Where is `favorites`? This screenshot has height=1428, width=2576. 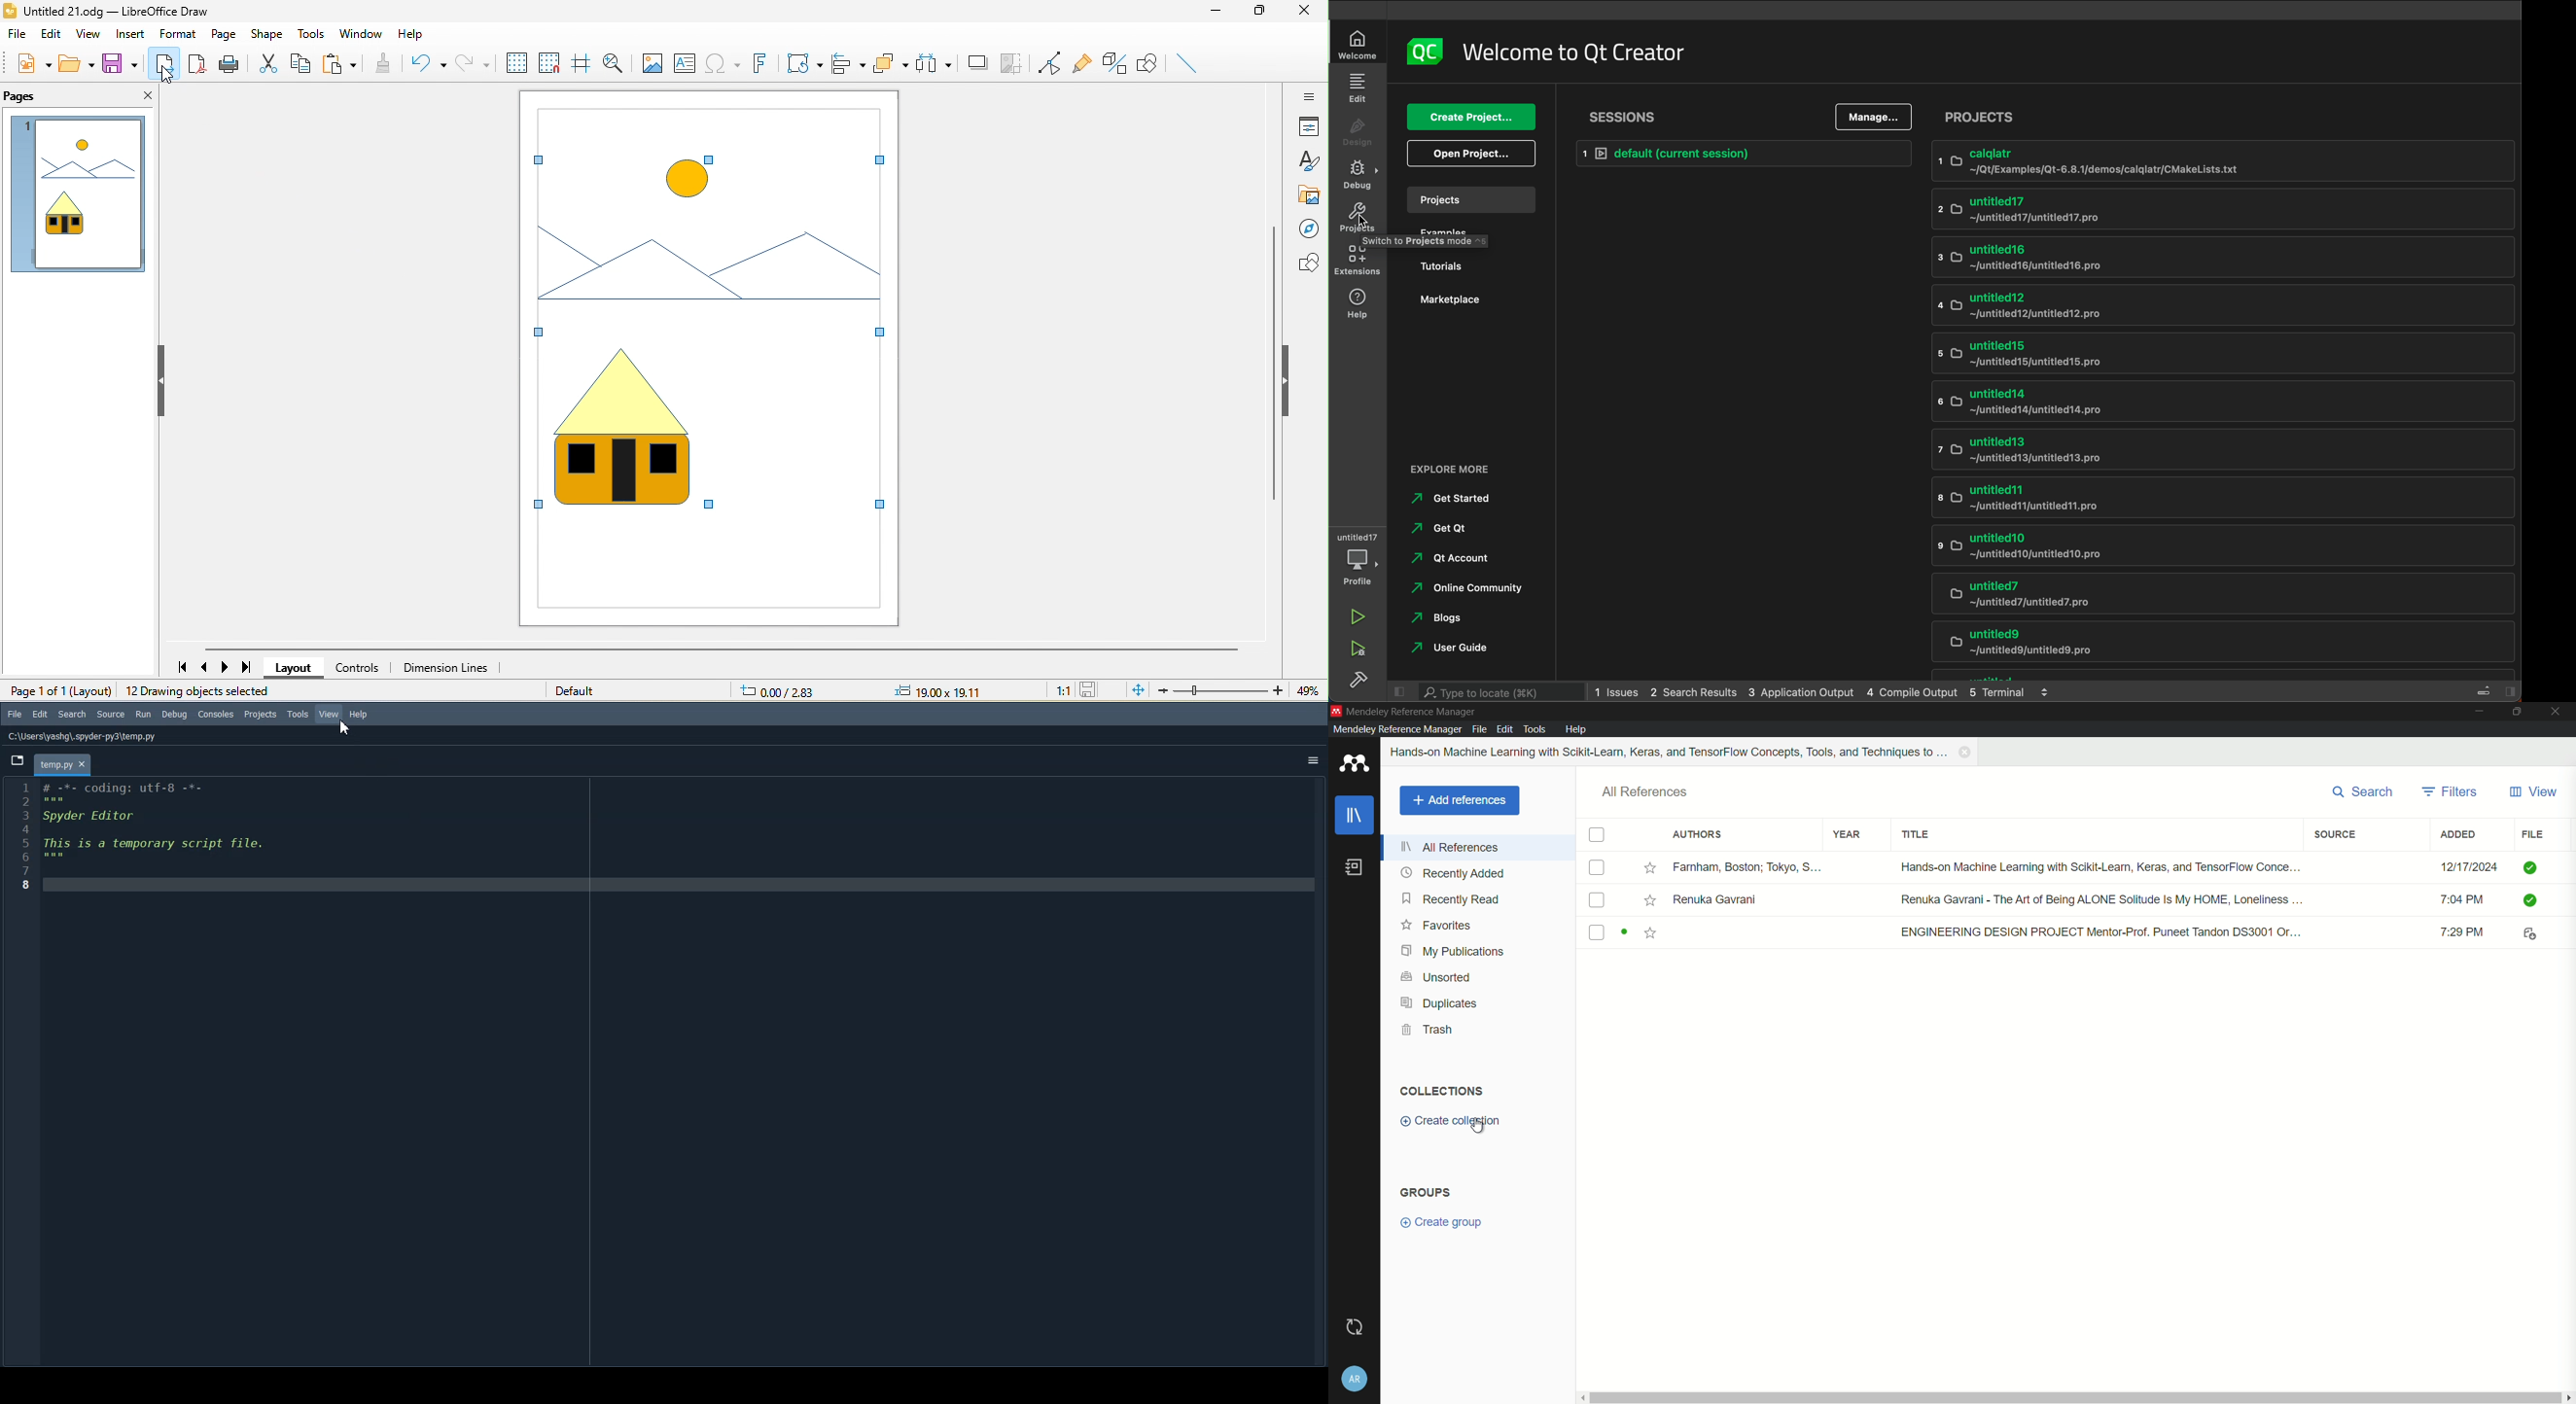
favorites is located at coordinates (1436, 925).